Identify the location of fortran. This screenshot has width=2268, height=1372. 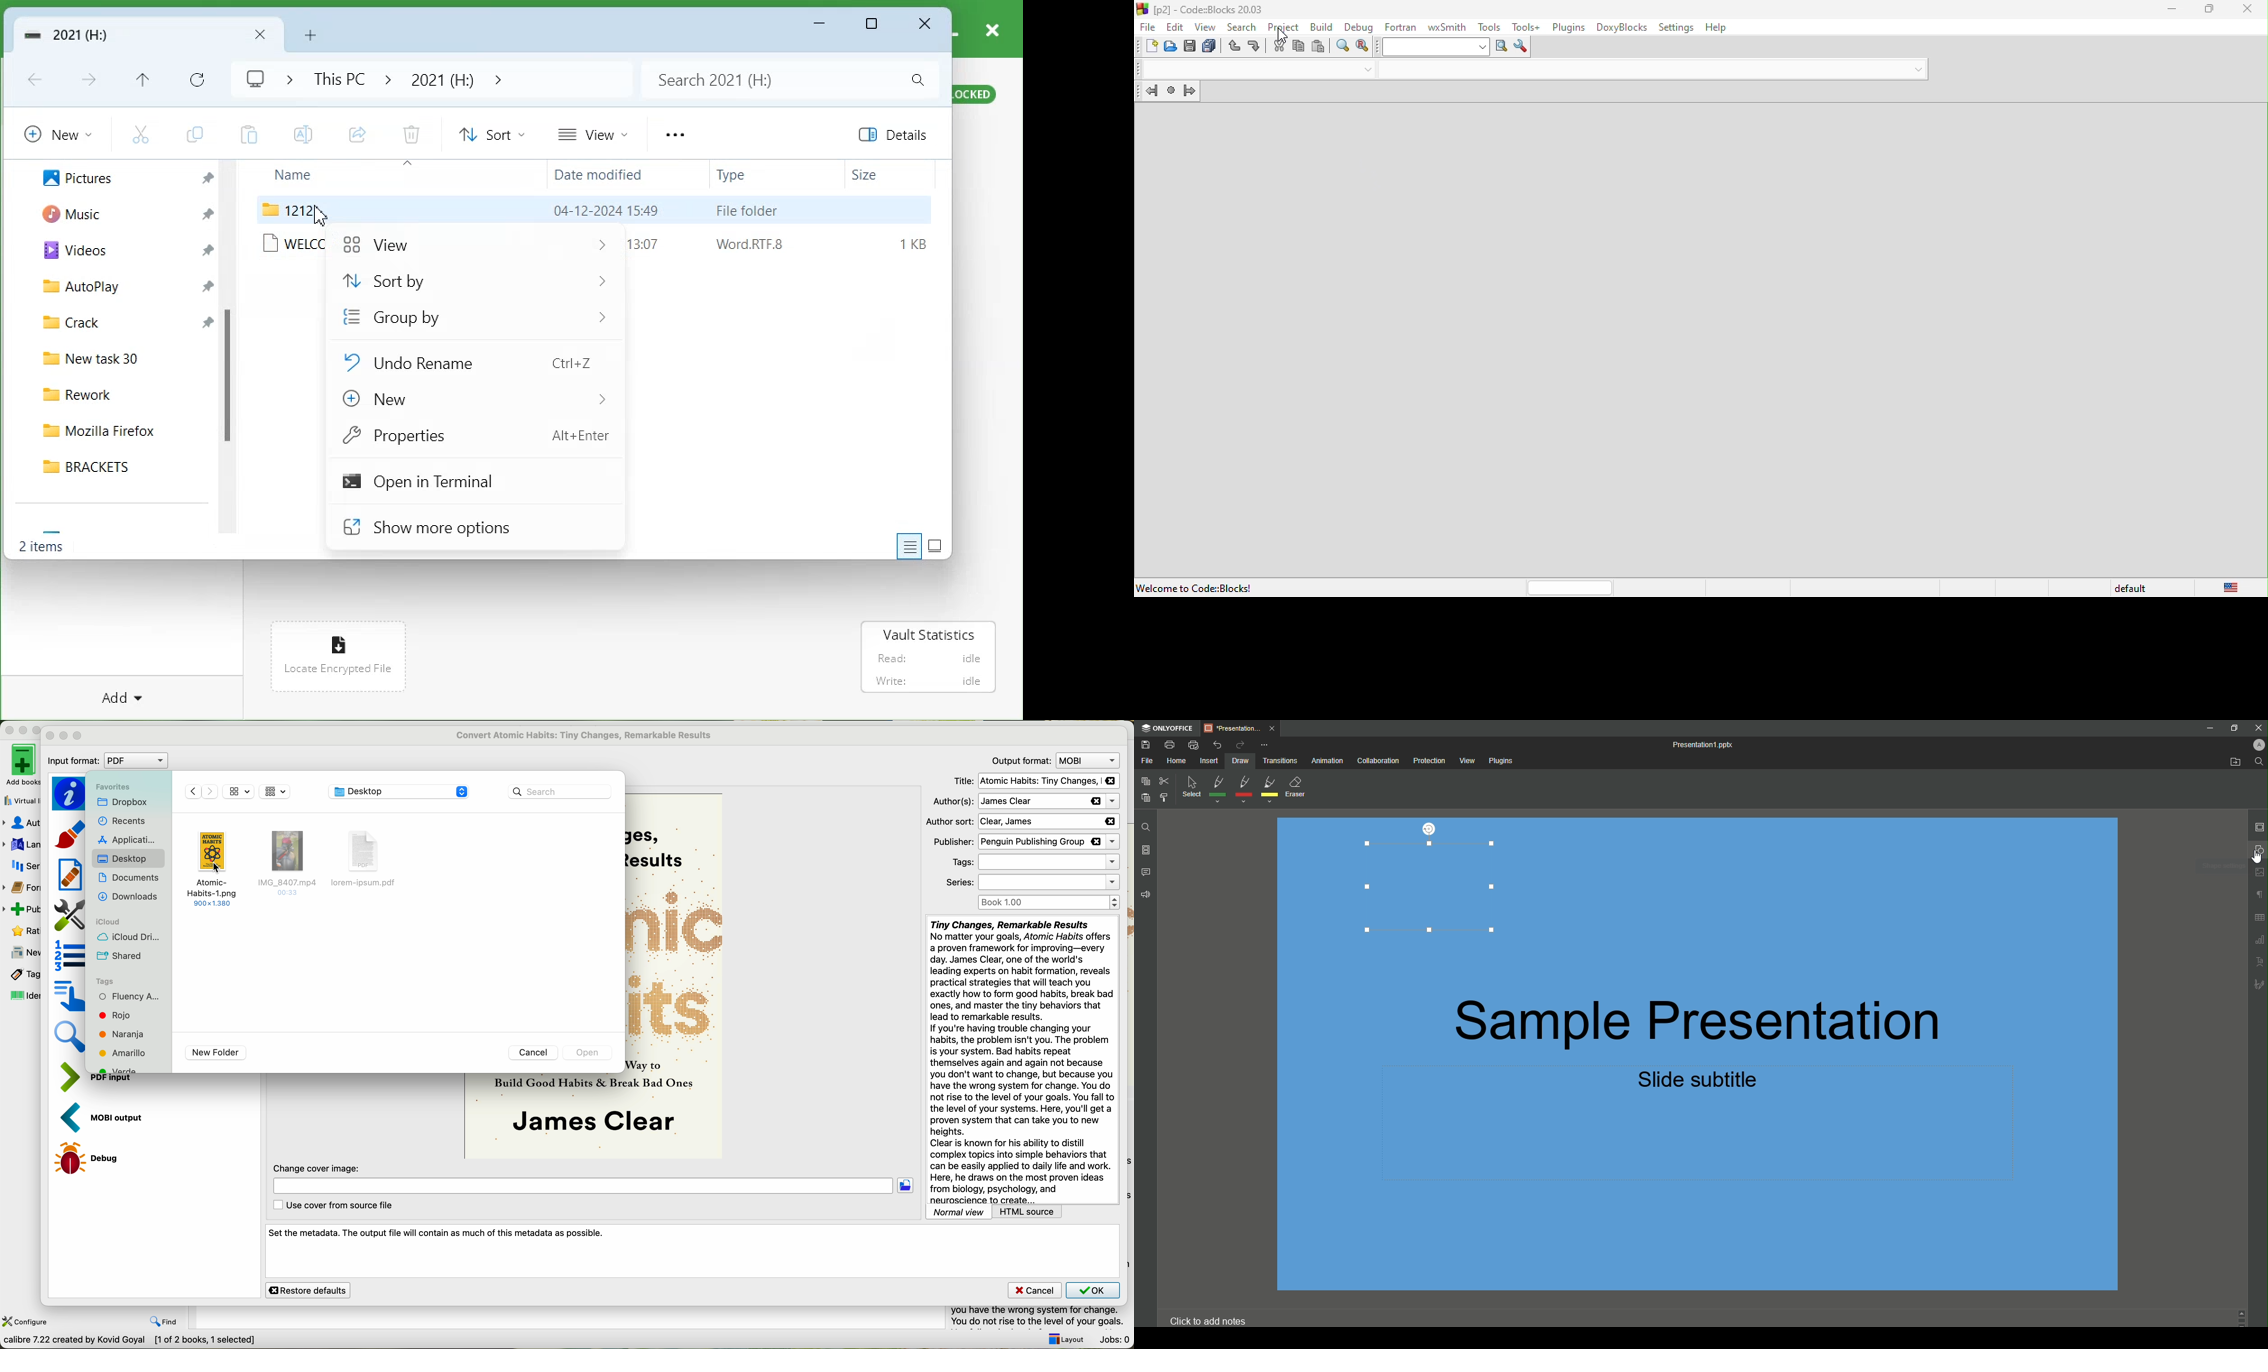
(1398, 25).